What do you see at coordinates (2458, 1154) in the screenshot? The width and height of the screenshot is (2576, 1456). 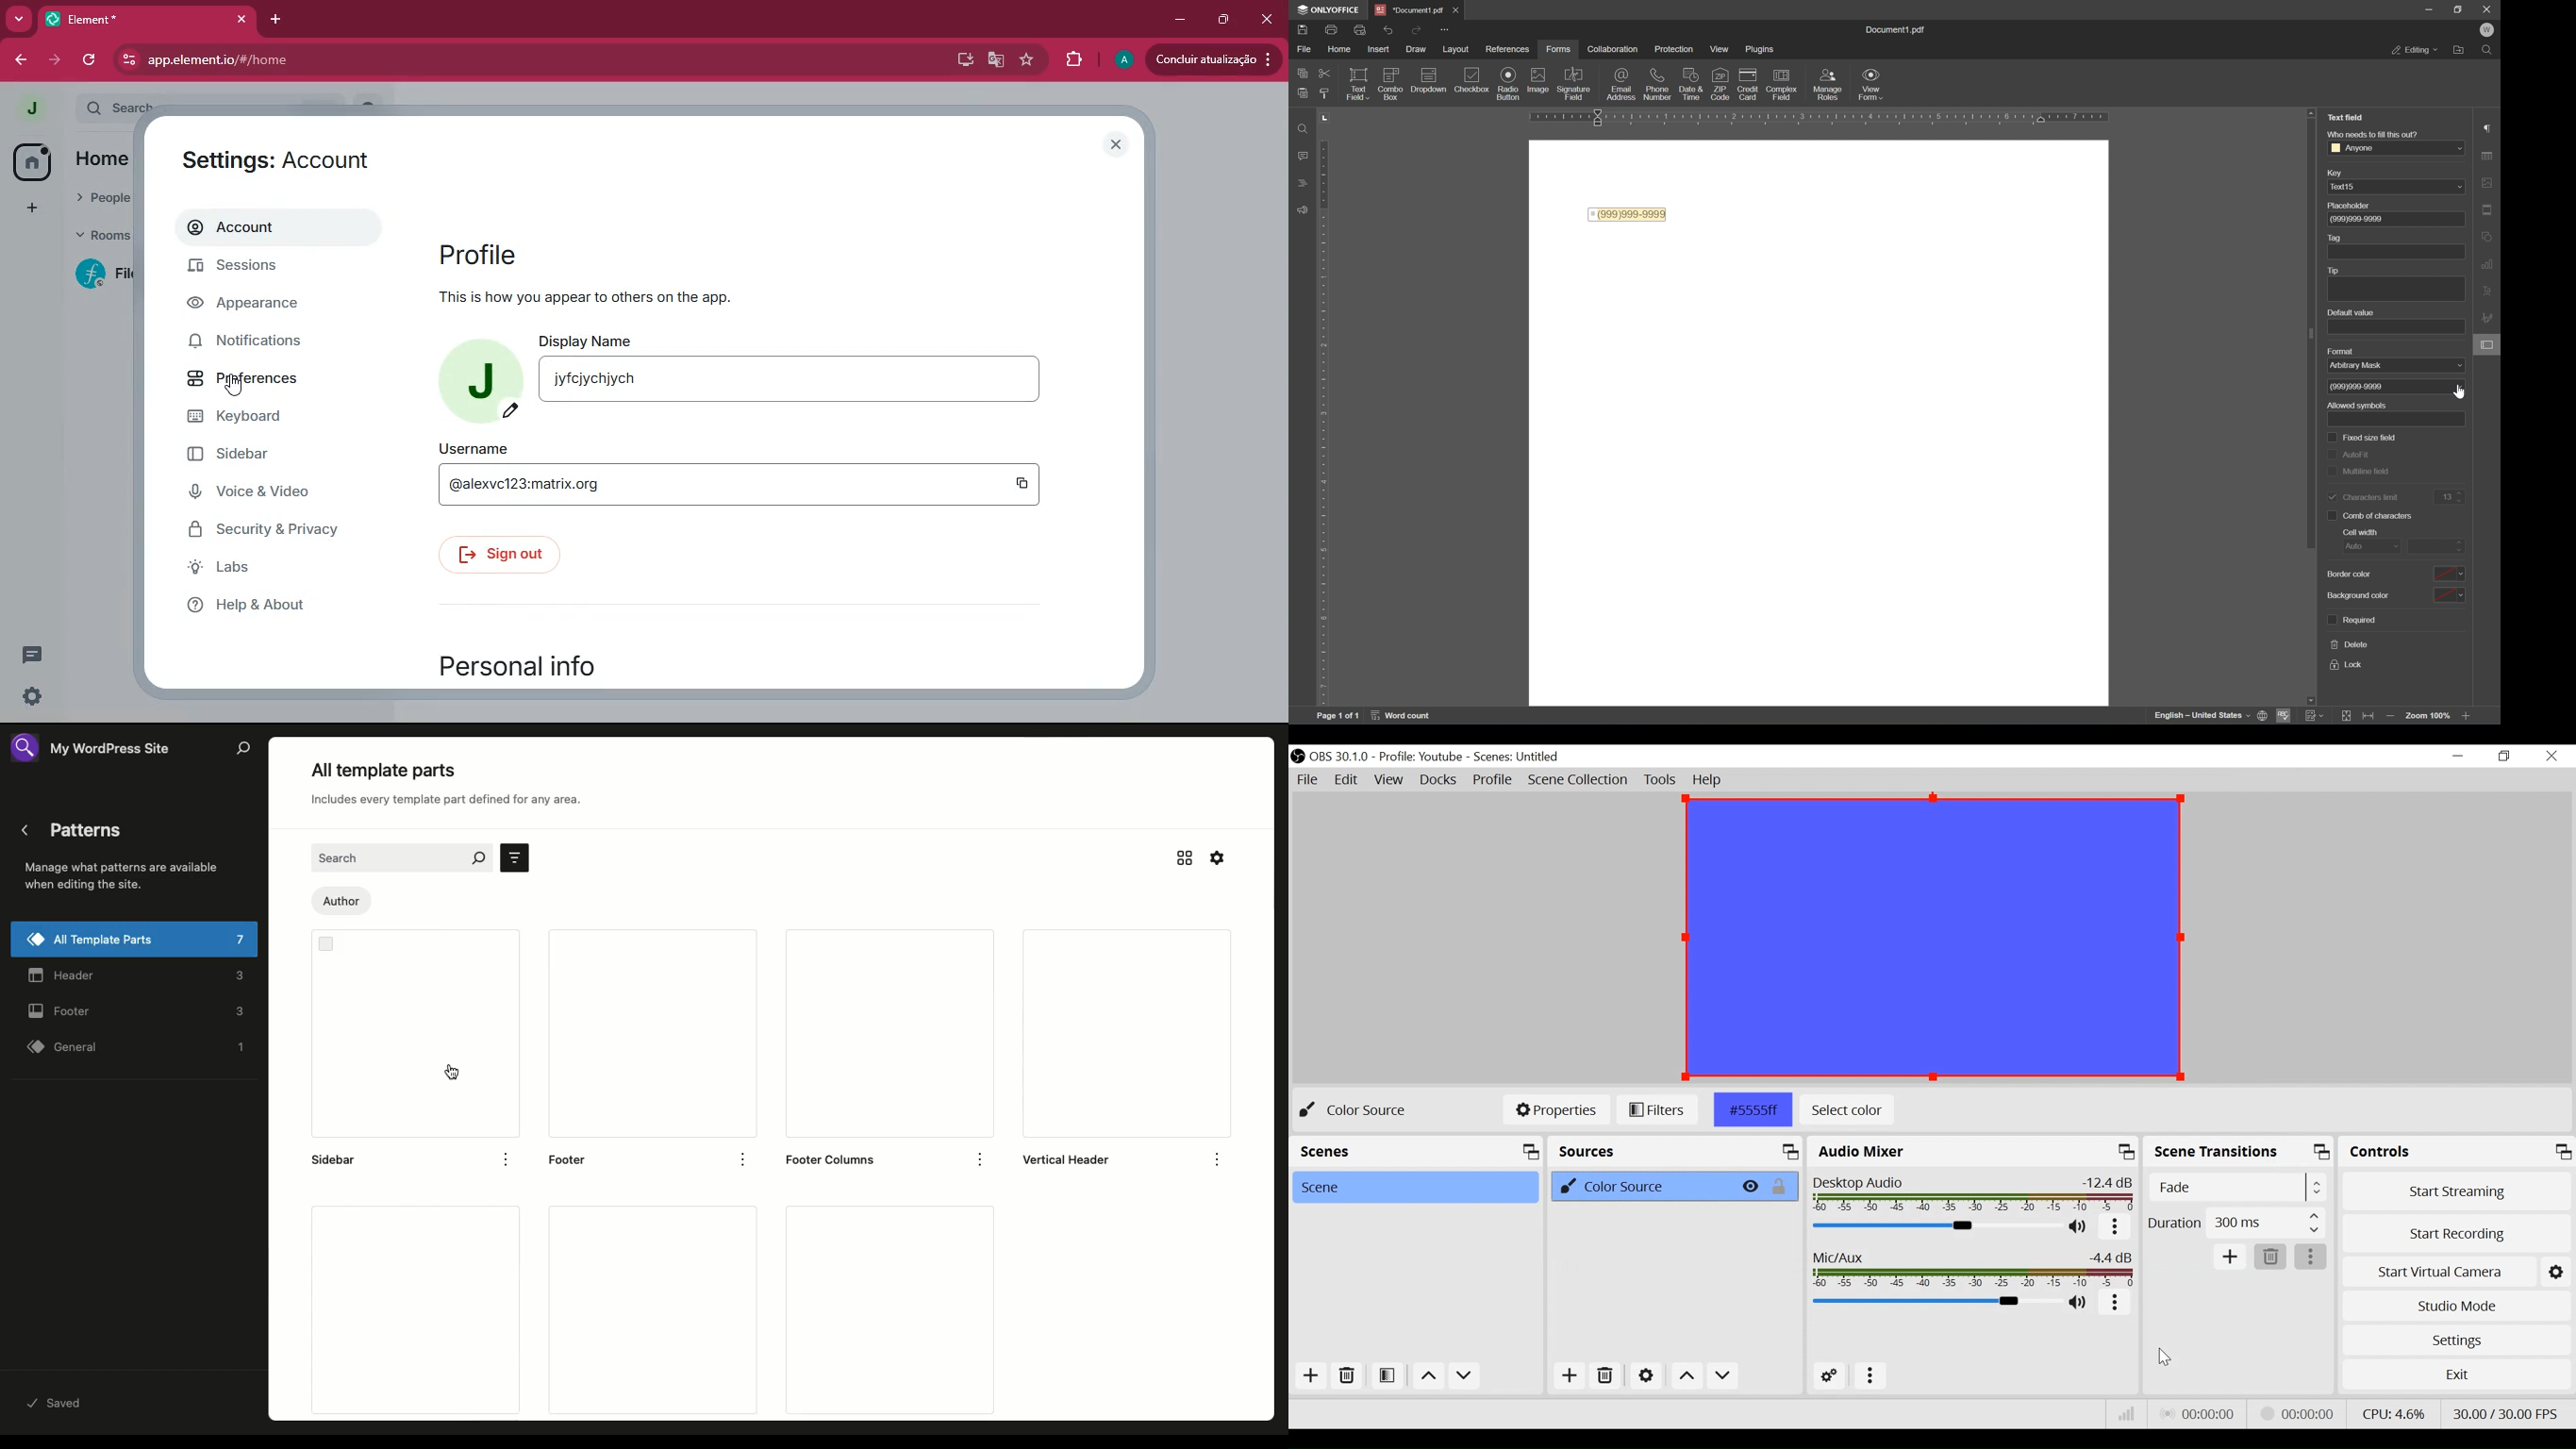 I see `Controls` at bounding box center [2458, 1154].